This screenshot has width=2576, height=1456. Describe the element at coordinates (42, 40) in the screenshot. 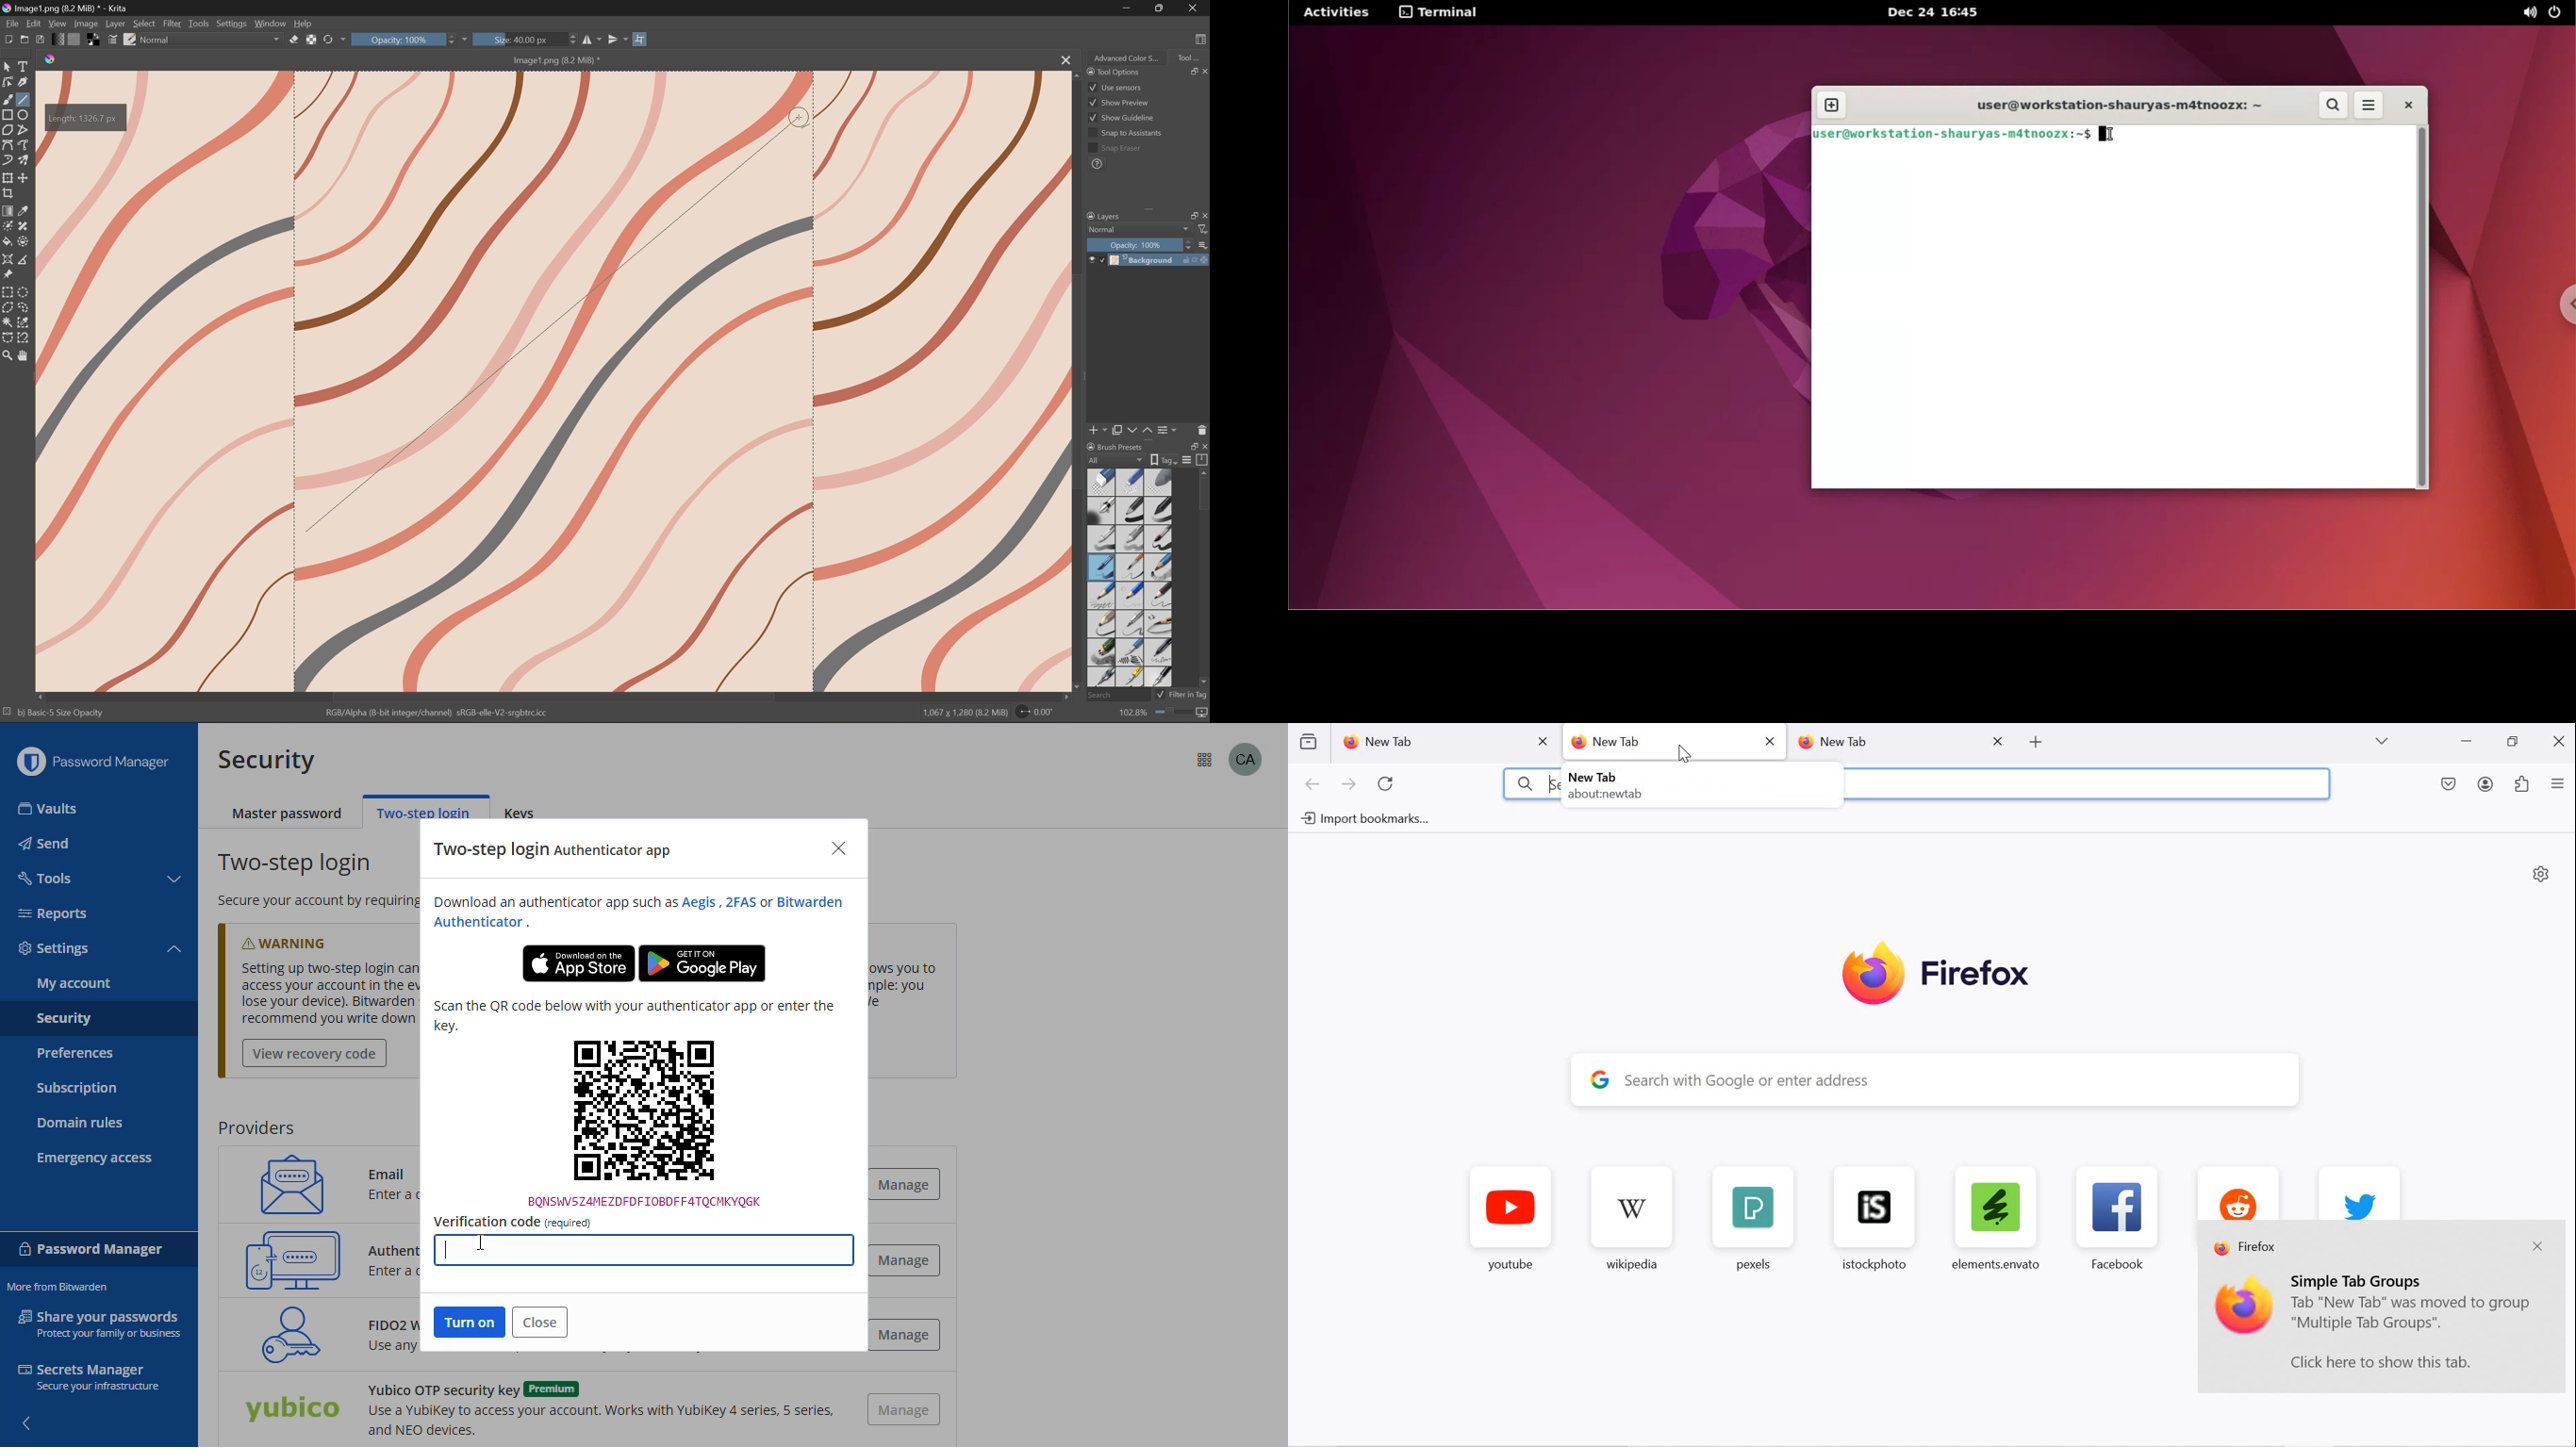

I see `Save` at that location.